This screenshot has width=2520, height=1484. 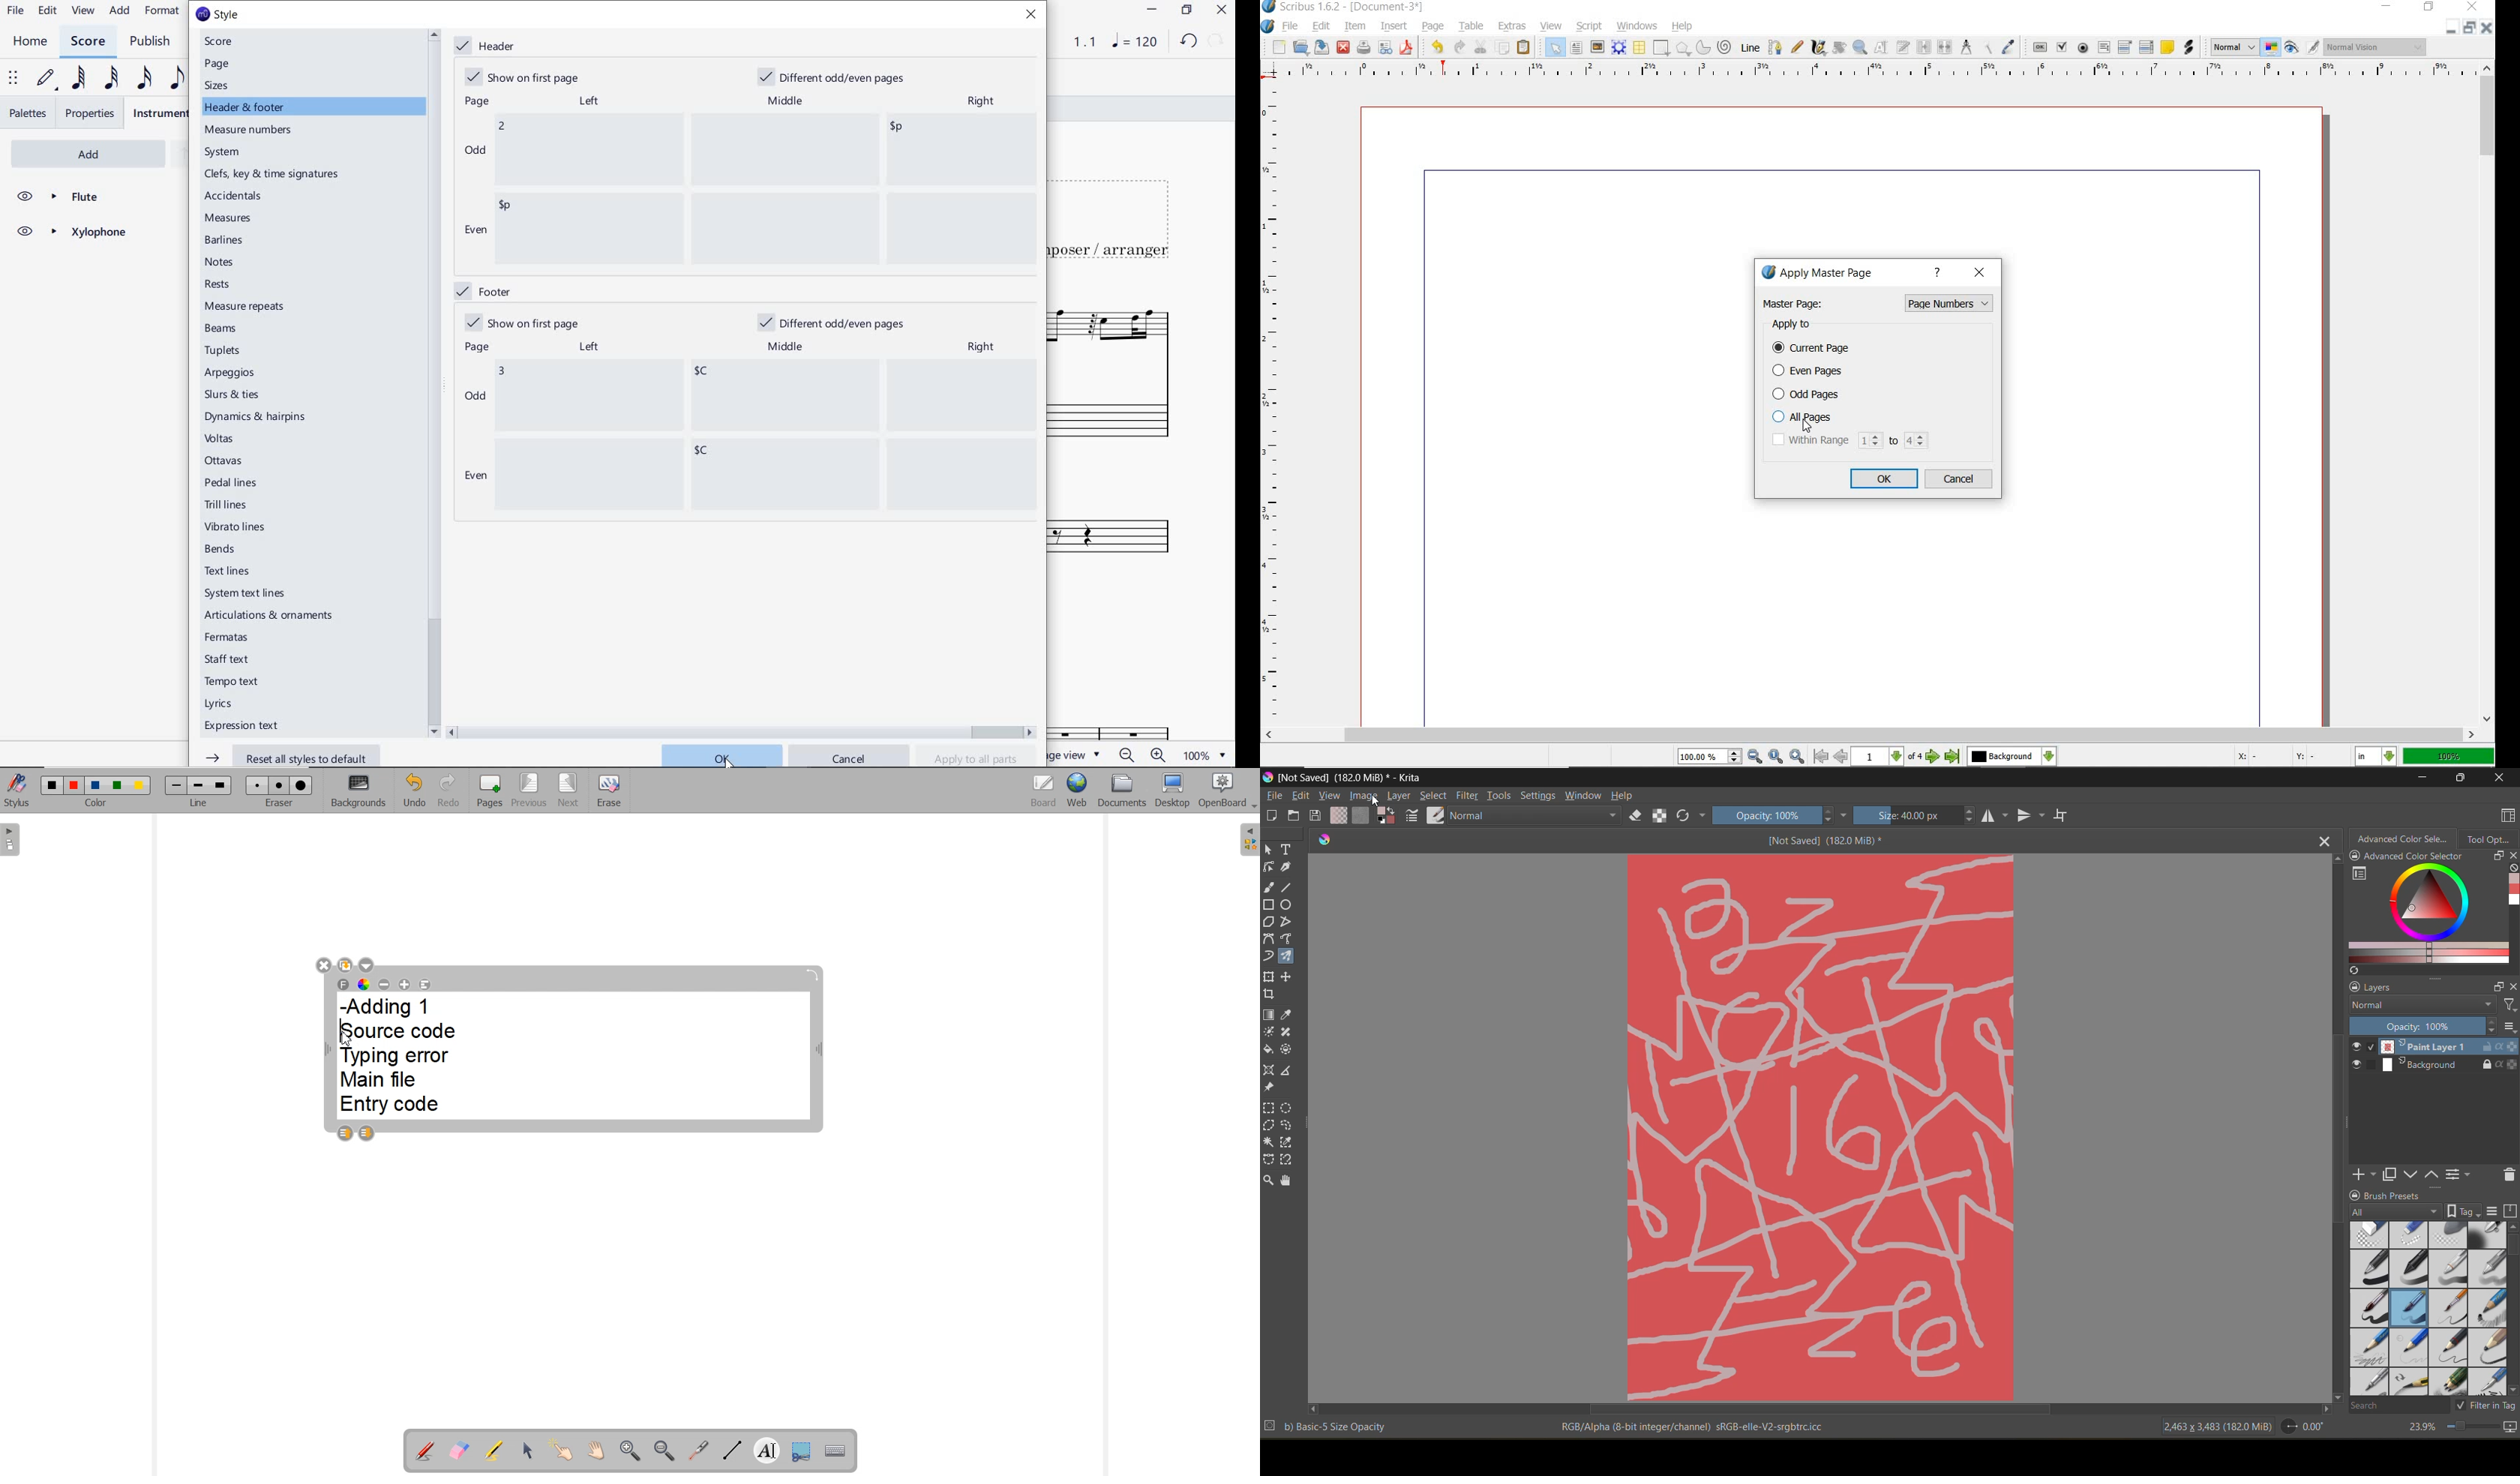 I want to click on Restore Down, so click(x=2451, y=29).